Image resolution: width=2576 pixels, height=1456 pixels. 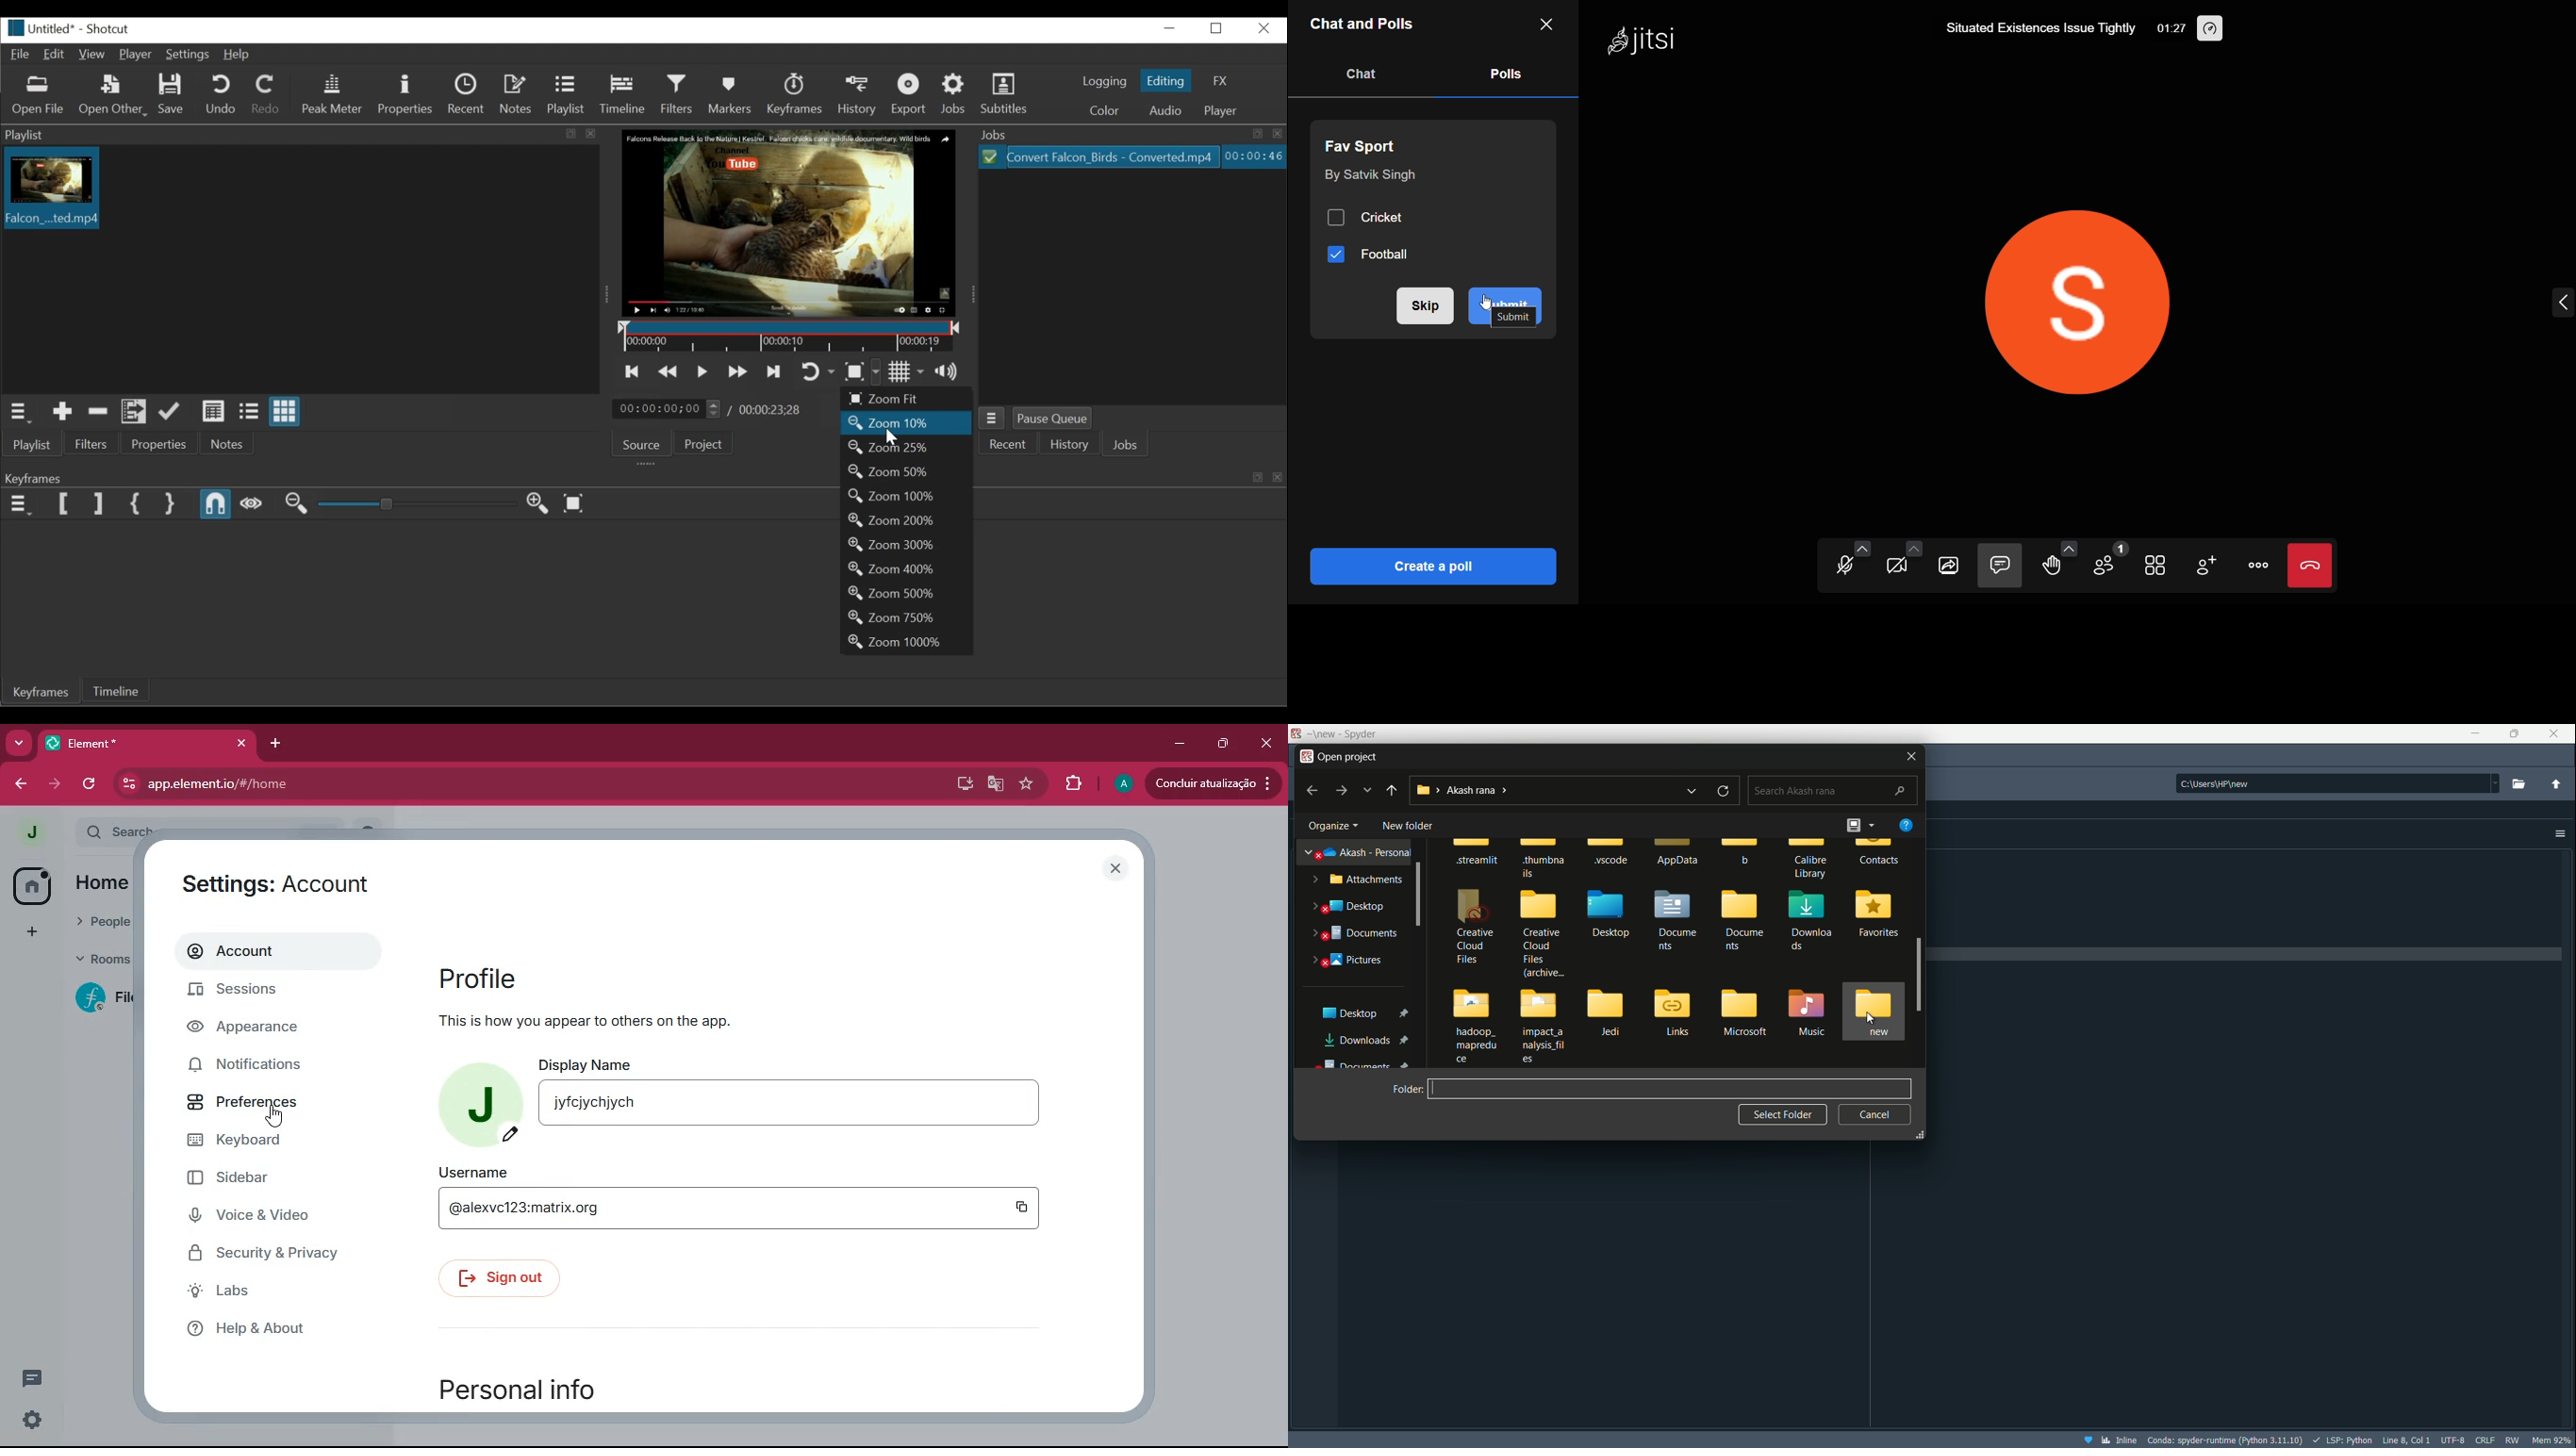 I want to click on Zoom out Keyframe, so click(x=537, y=505).